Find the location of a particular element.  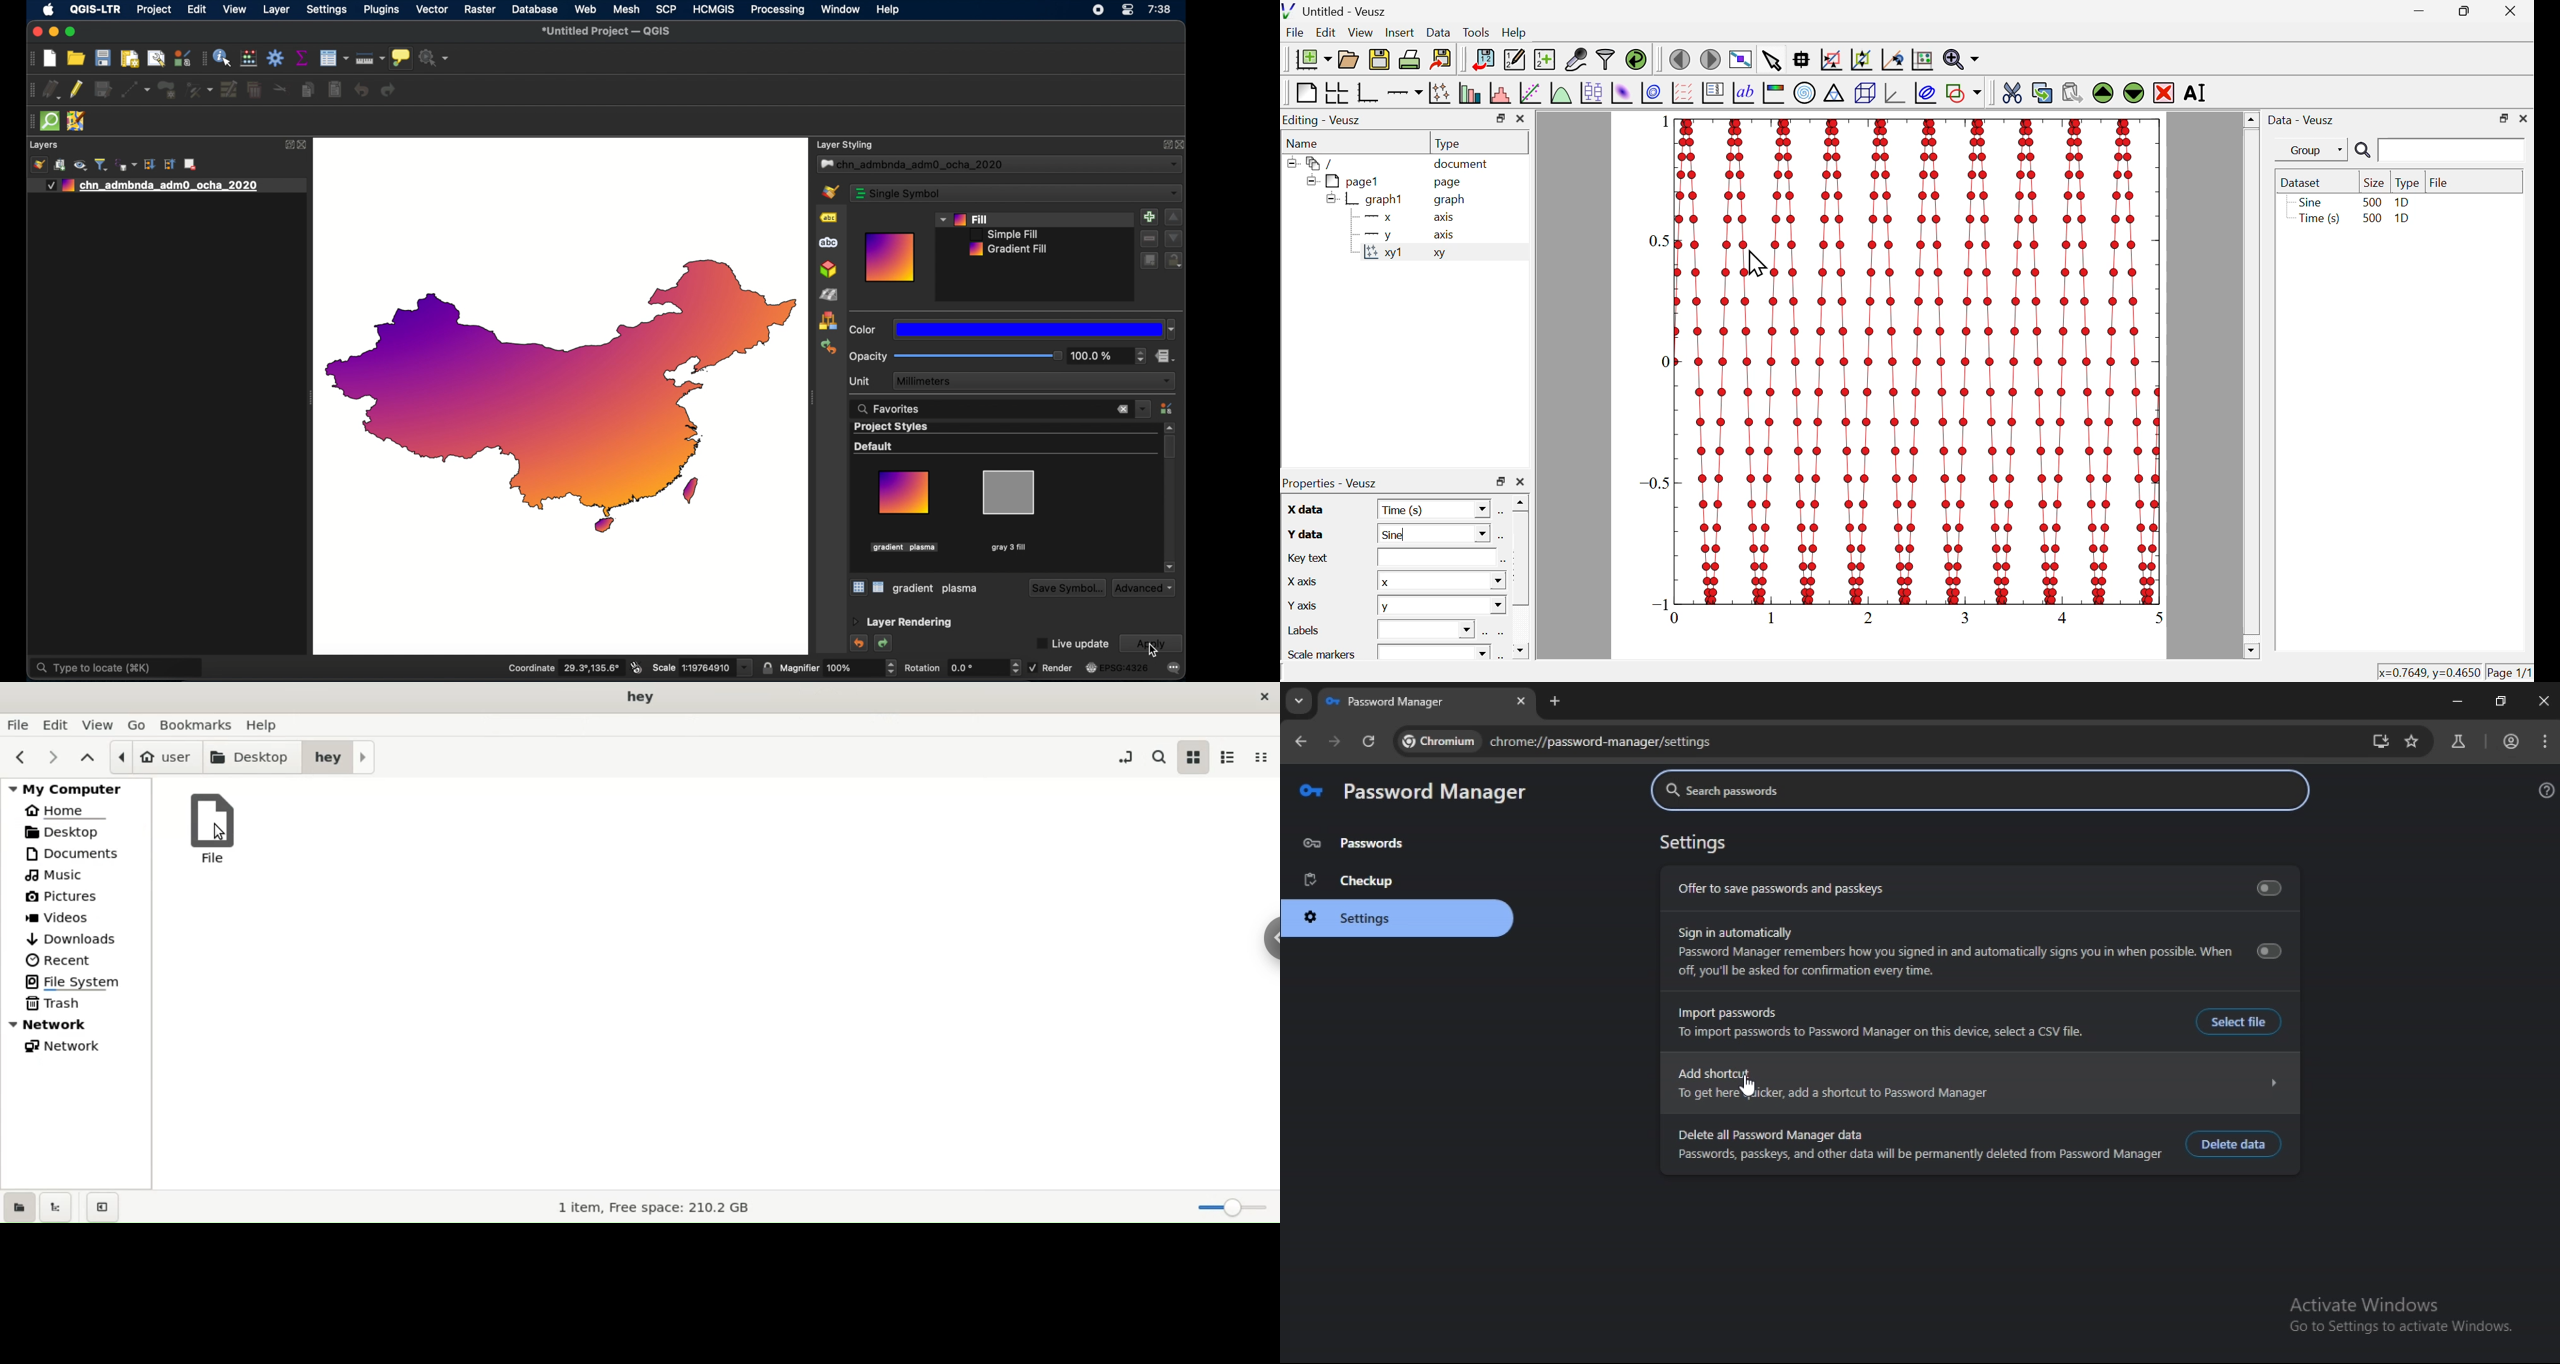

plot covariance llipses is located at coordinates (1927, 93).